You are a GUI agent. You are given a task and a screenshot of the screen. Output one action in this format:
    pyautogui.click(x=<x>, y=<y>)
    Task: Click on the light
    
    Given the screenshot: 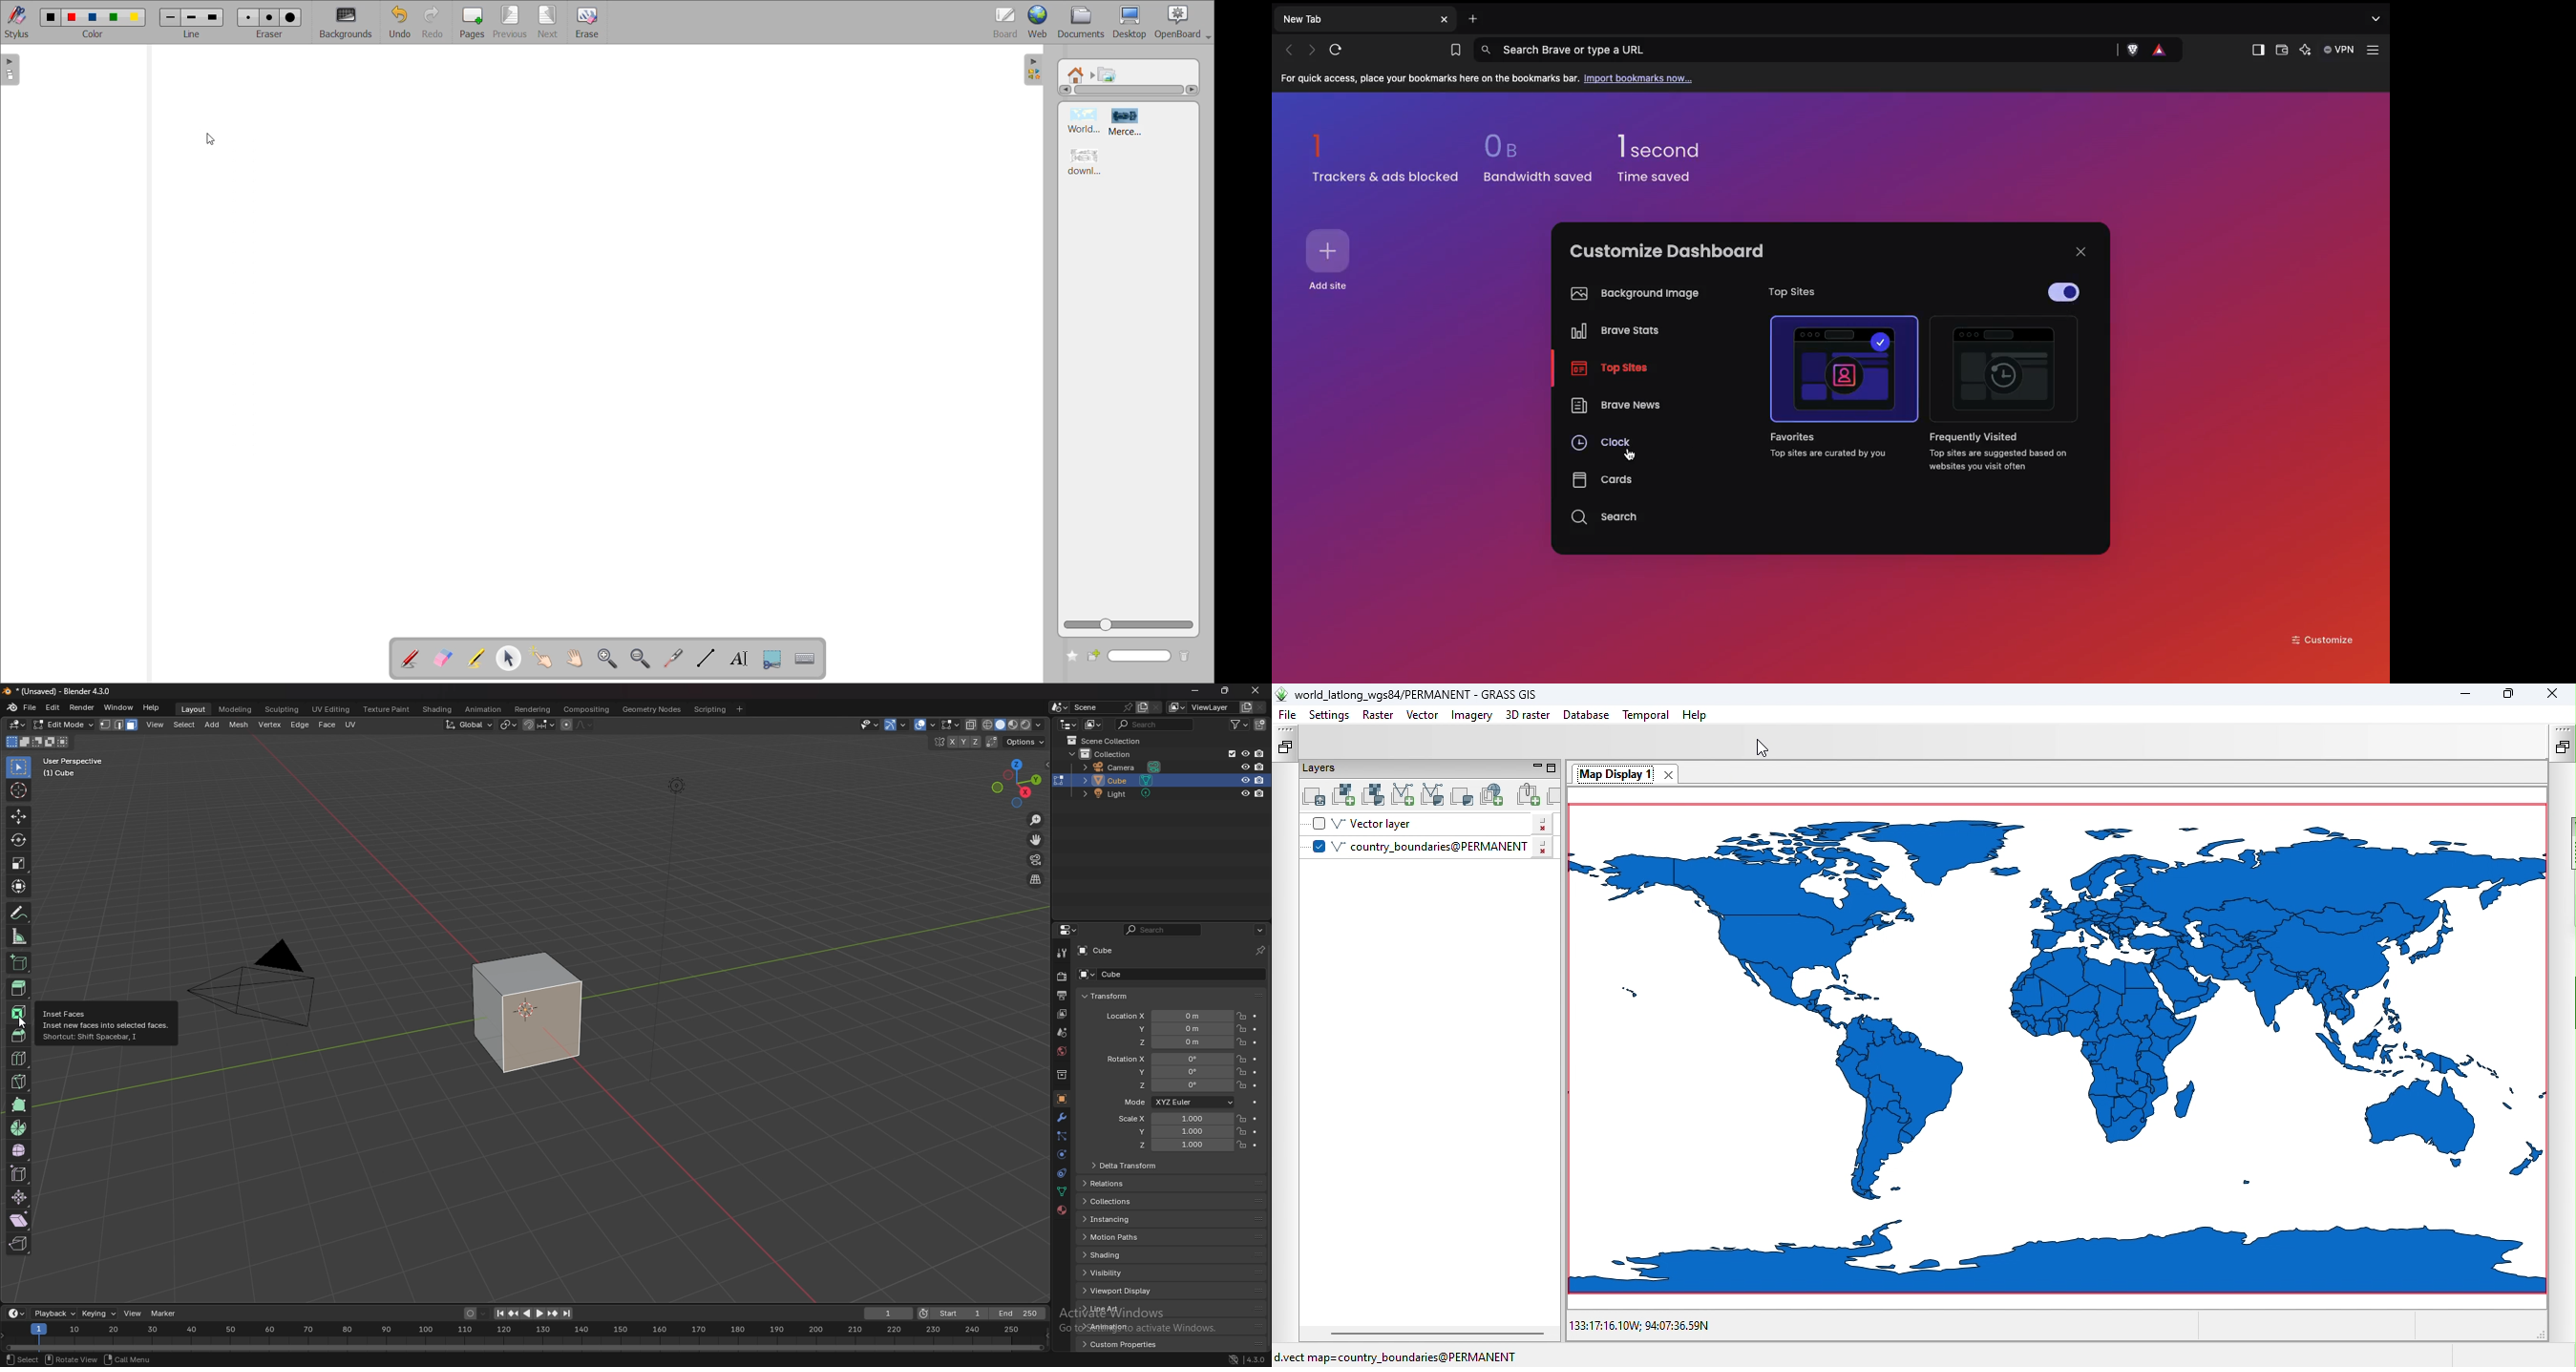 What is the action you would take?
    pyautogui.click(x=1121, y=793)
    